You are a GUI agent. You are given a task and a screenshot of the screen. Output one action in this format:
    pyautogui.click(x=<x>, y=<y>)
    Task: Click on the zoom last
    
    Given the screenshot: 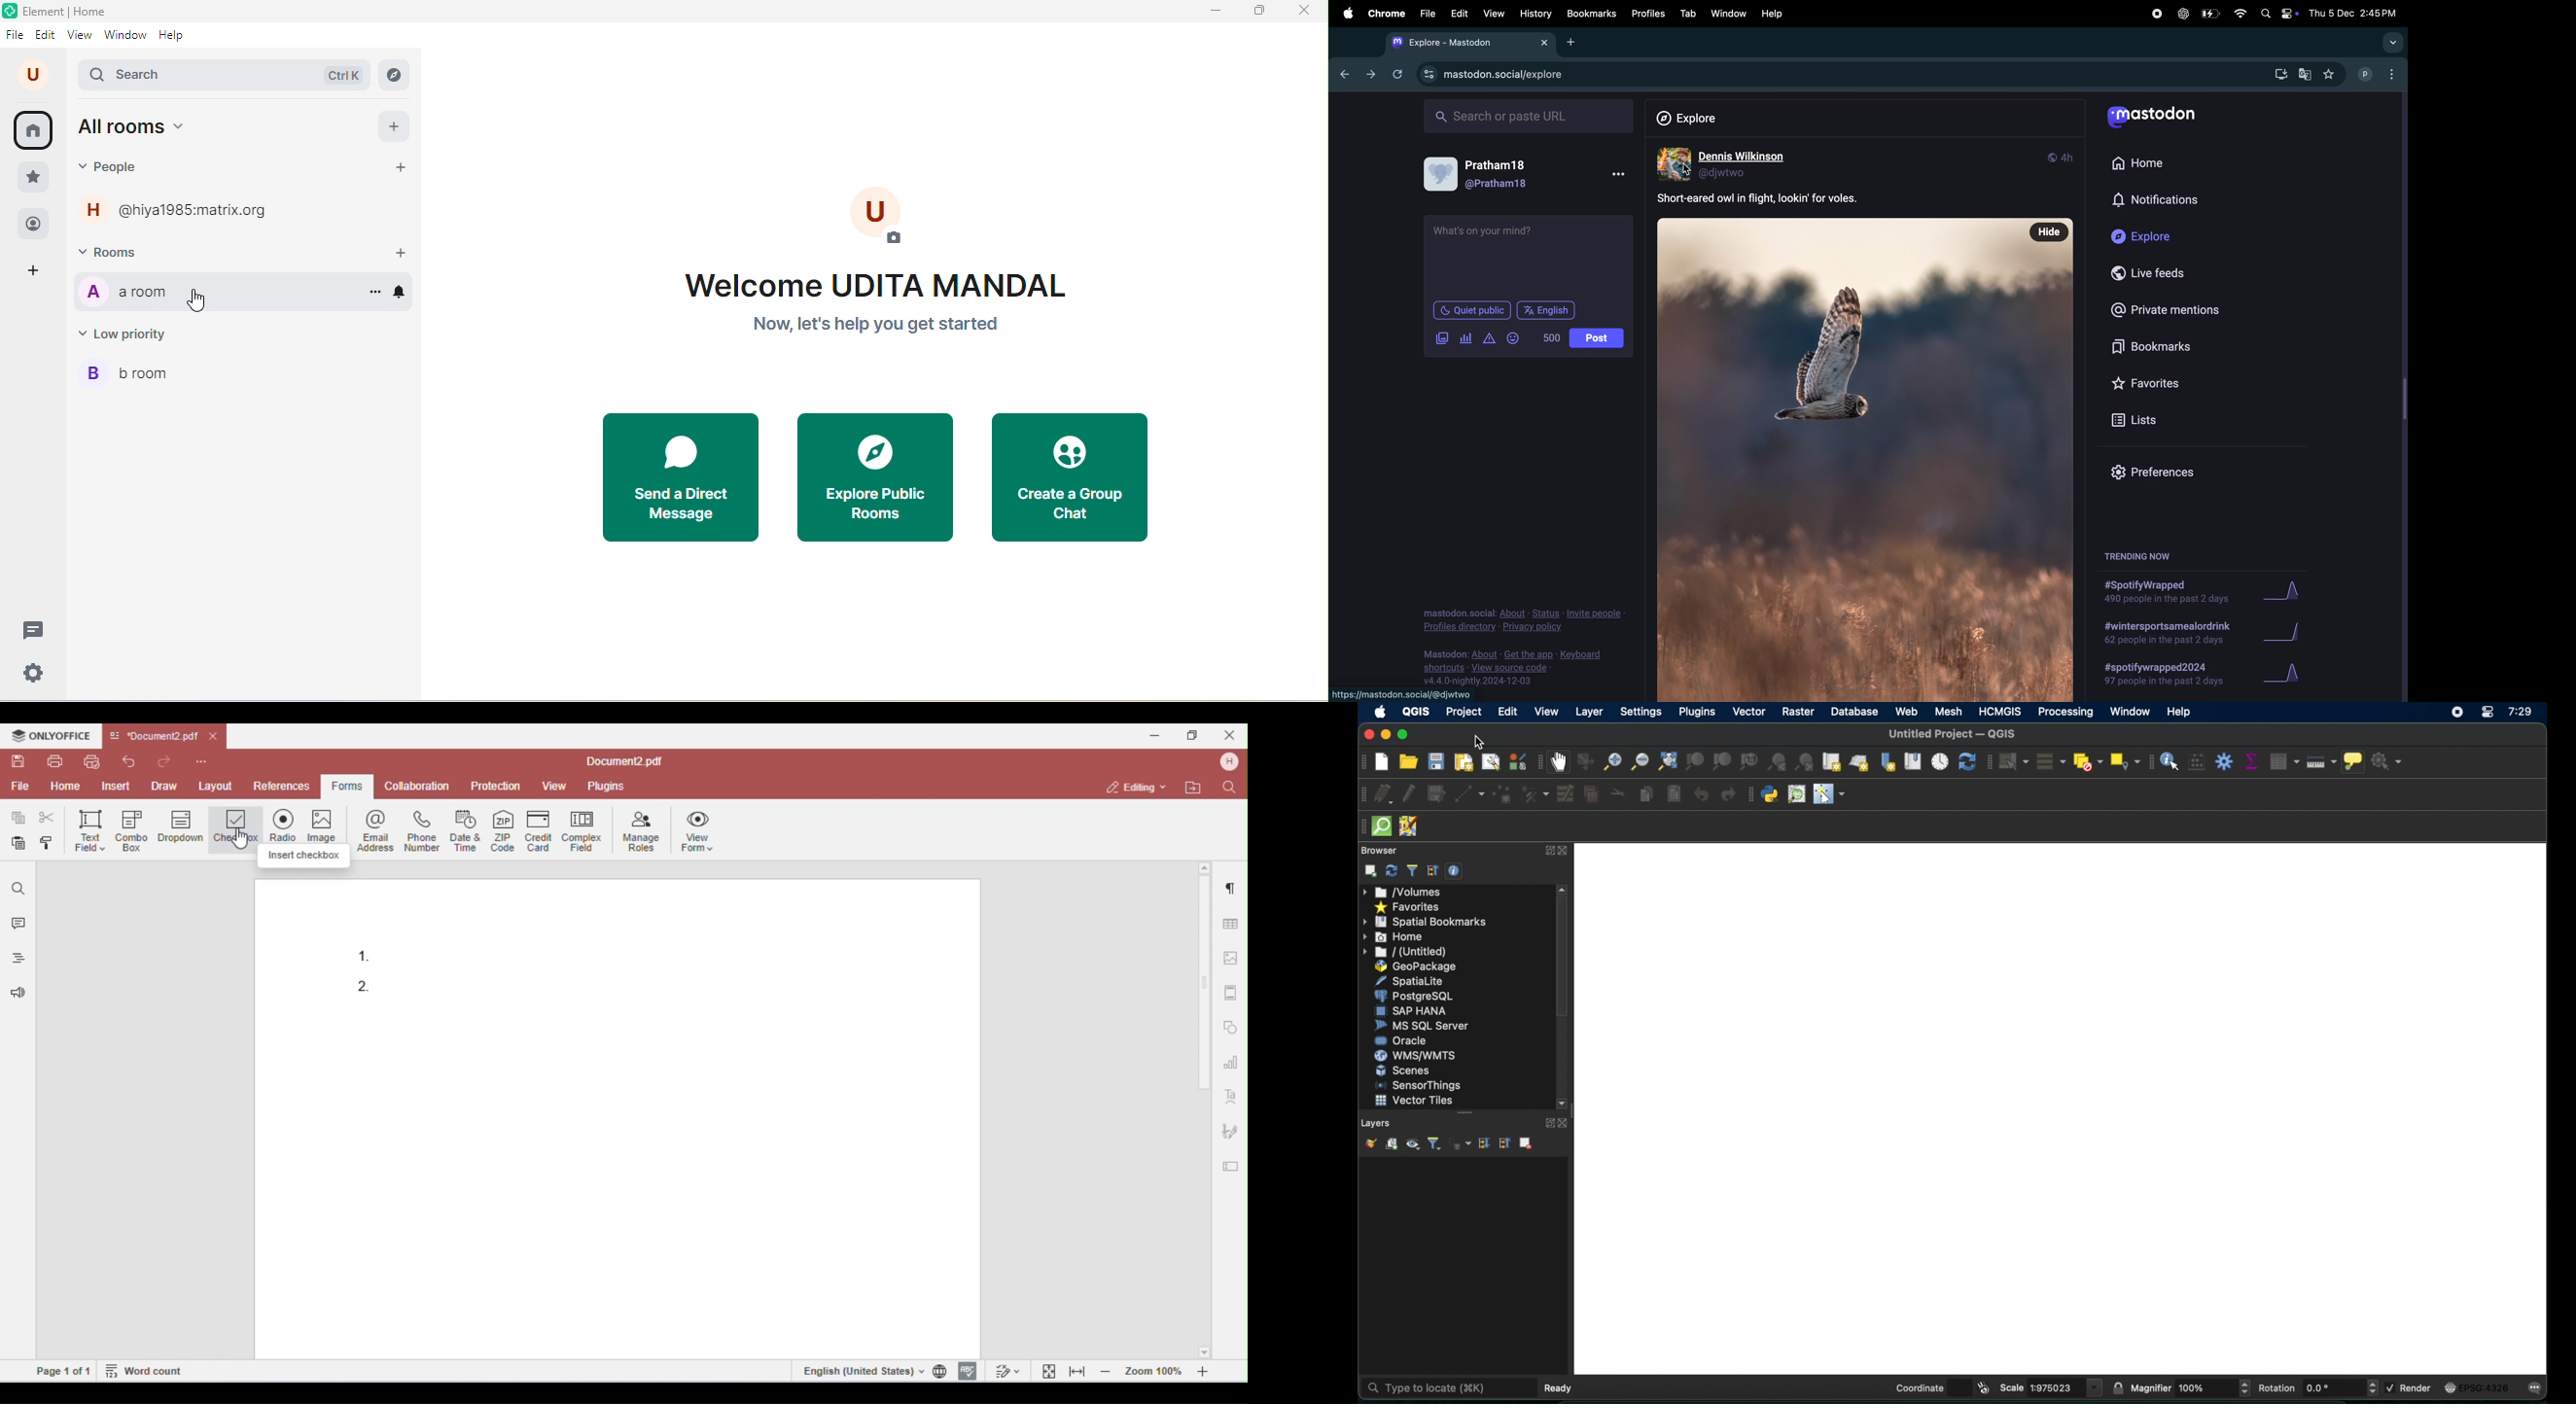 What is the action you would take?
    pyautogui.click(x=1806, y=761)
    